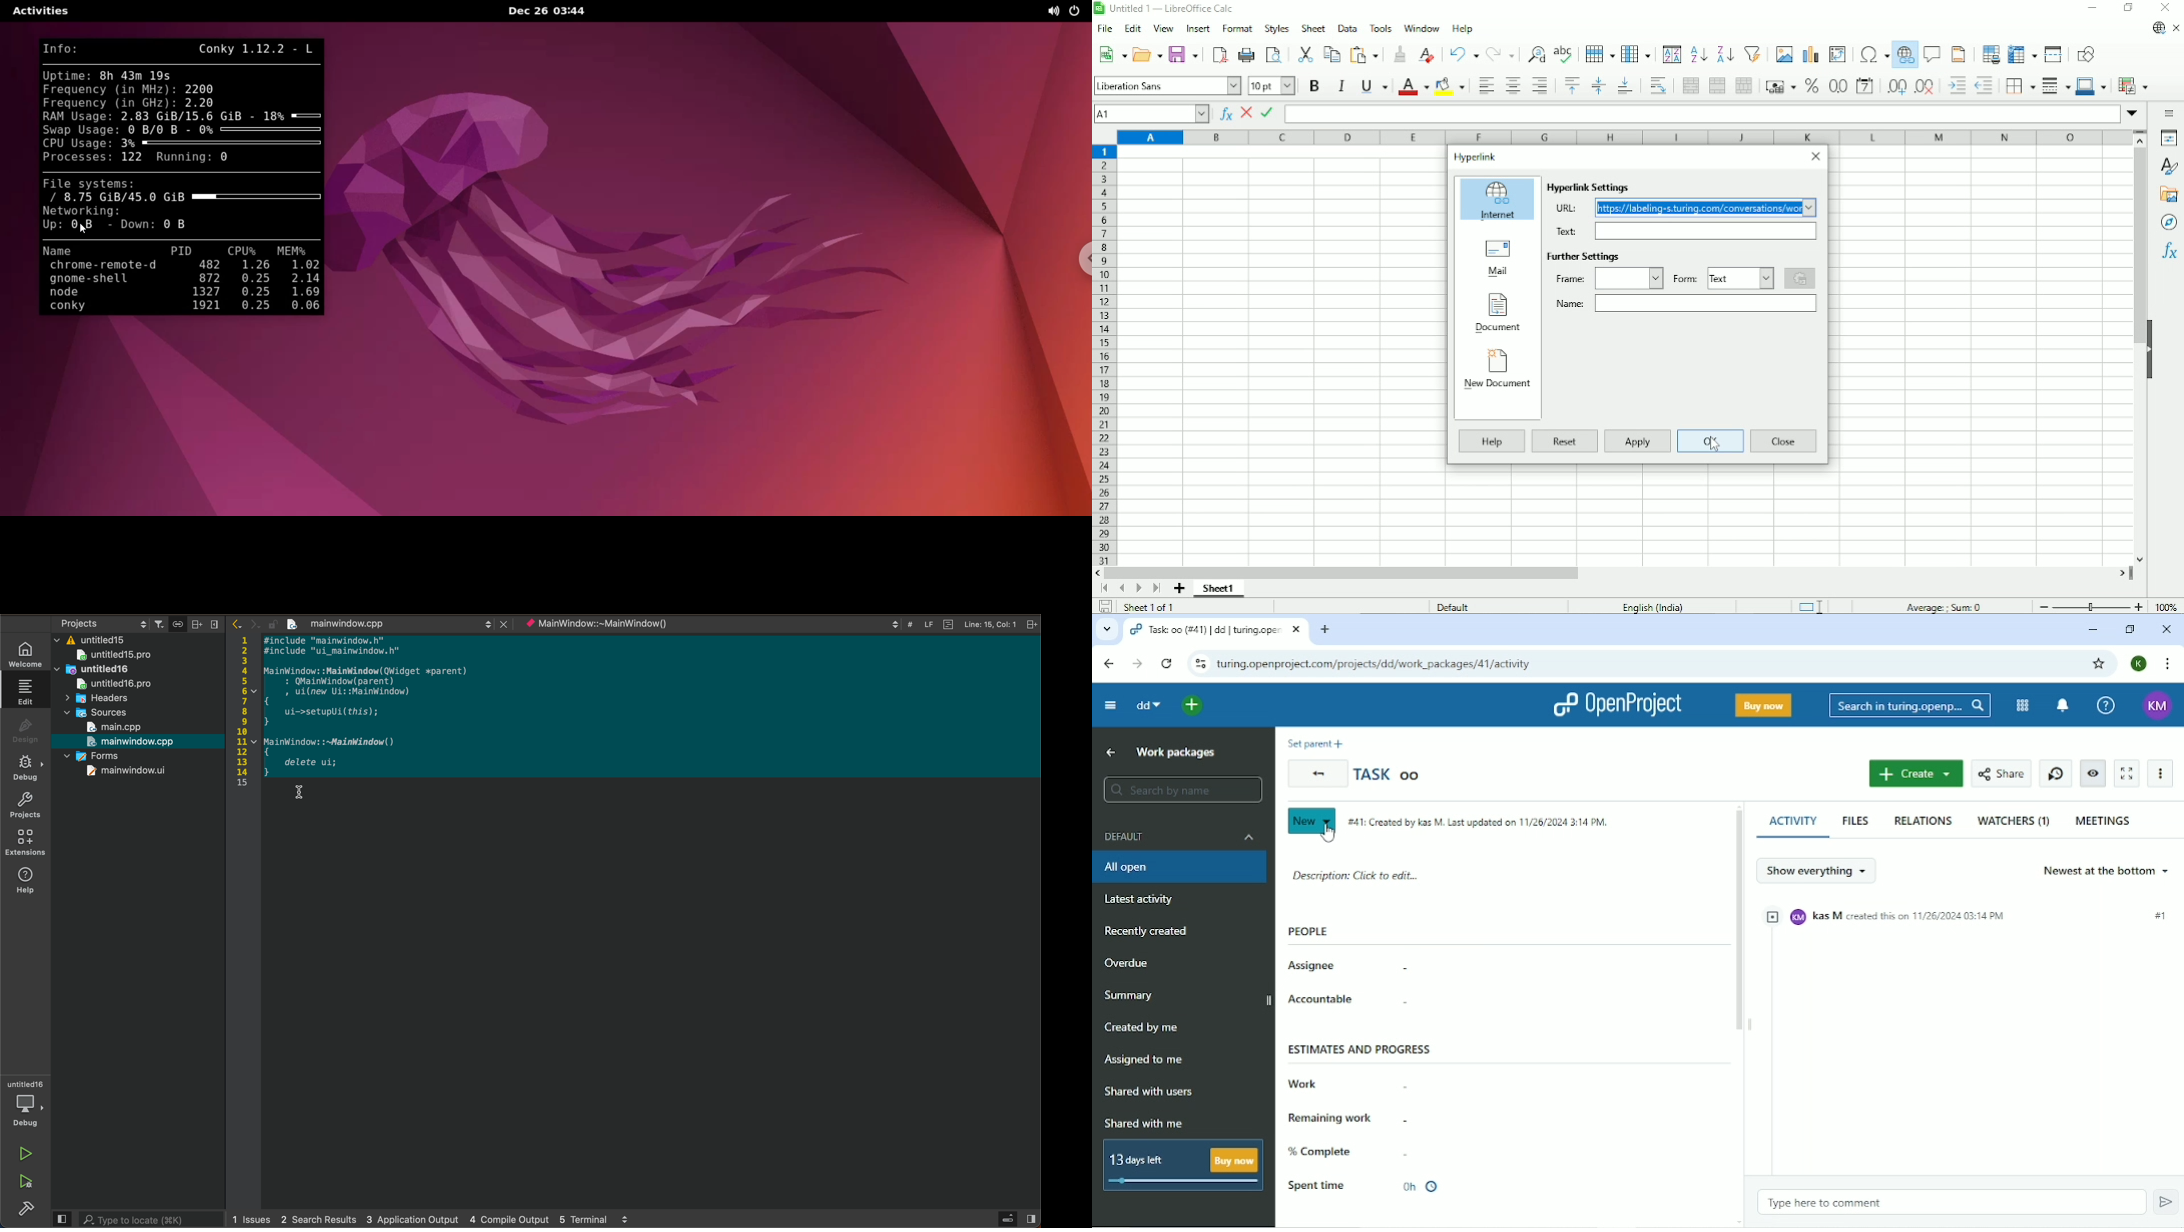 The height and width of the screenshot is (1232, 2184). I want to click on Add sheet, so click(1178, 589).